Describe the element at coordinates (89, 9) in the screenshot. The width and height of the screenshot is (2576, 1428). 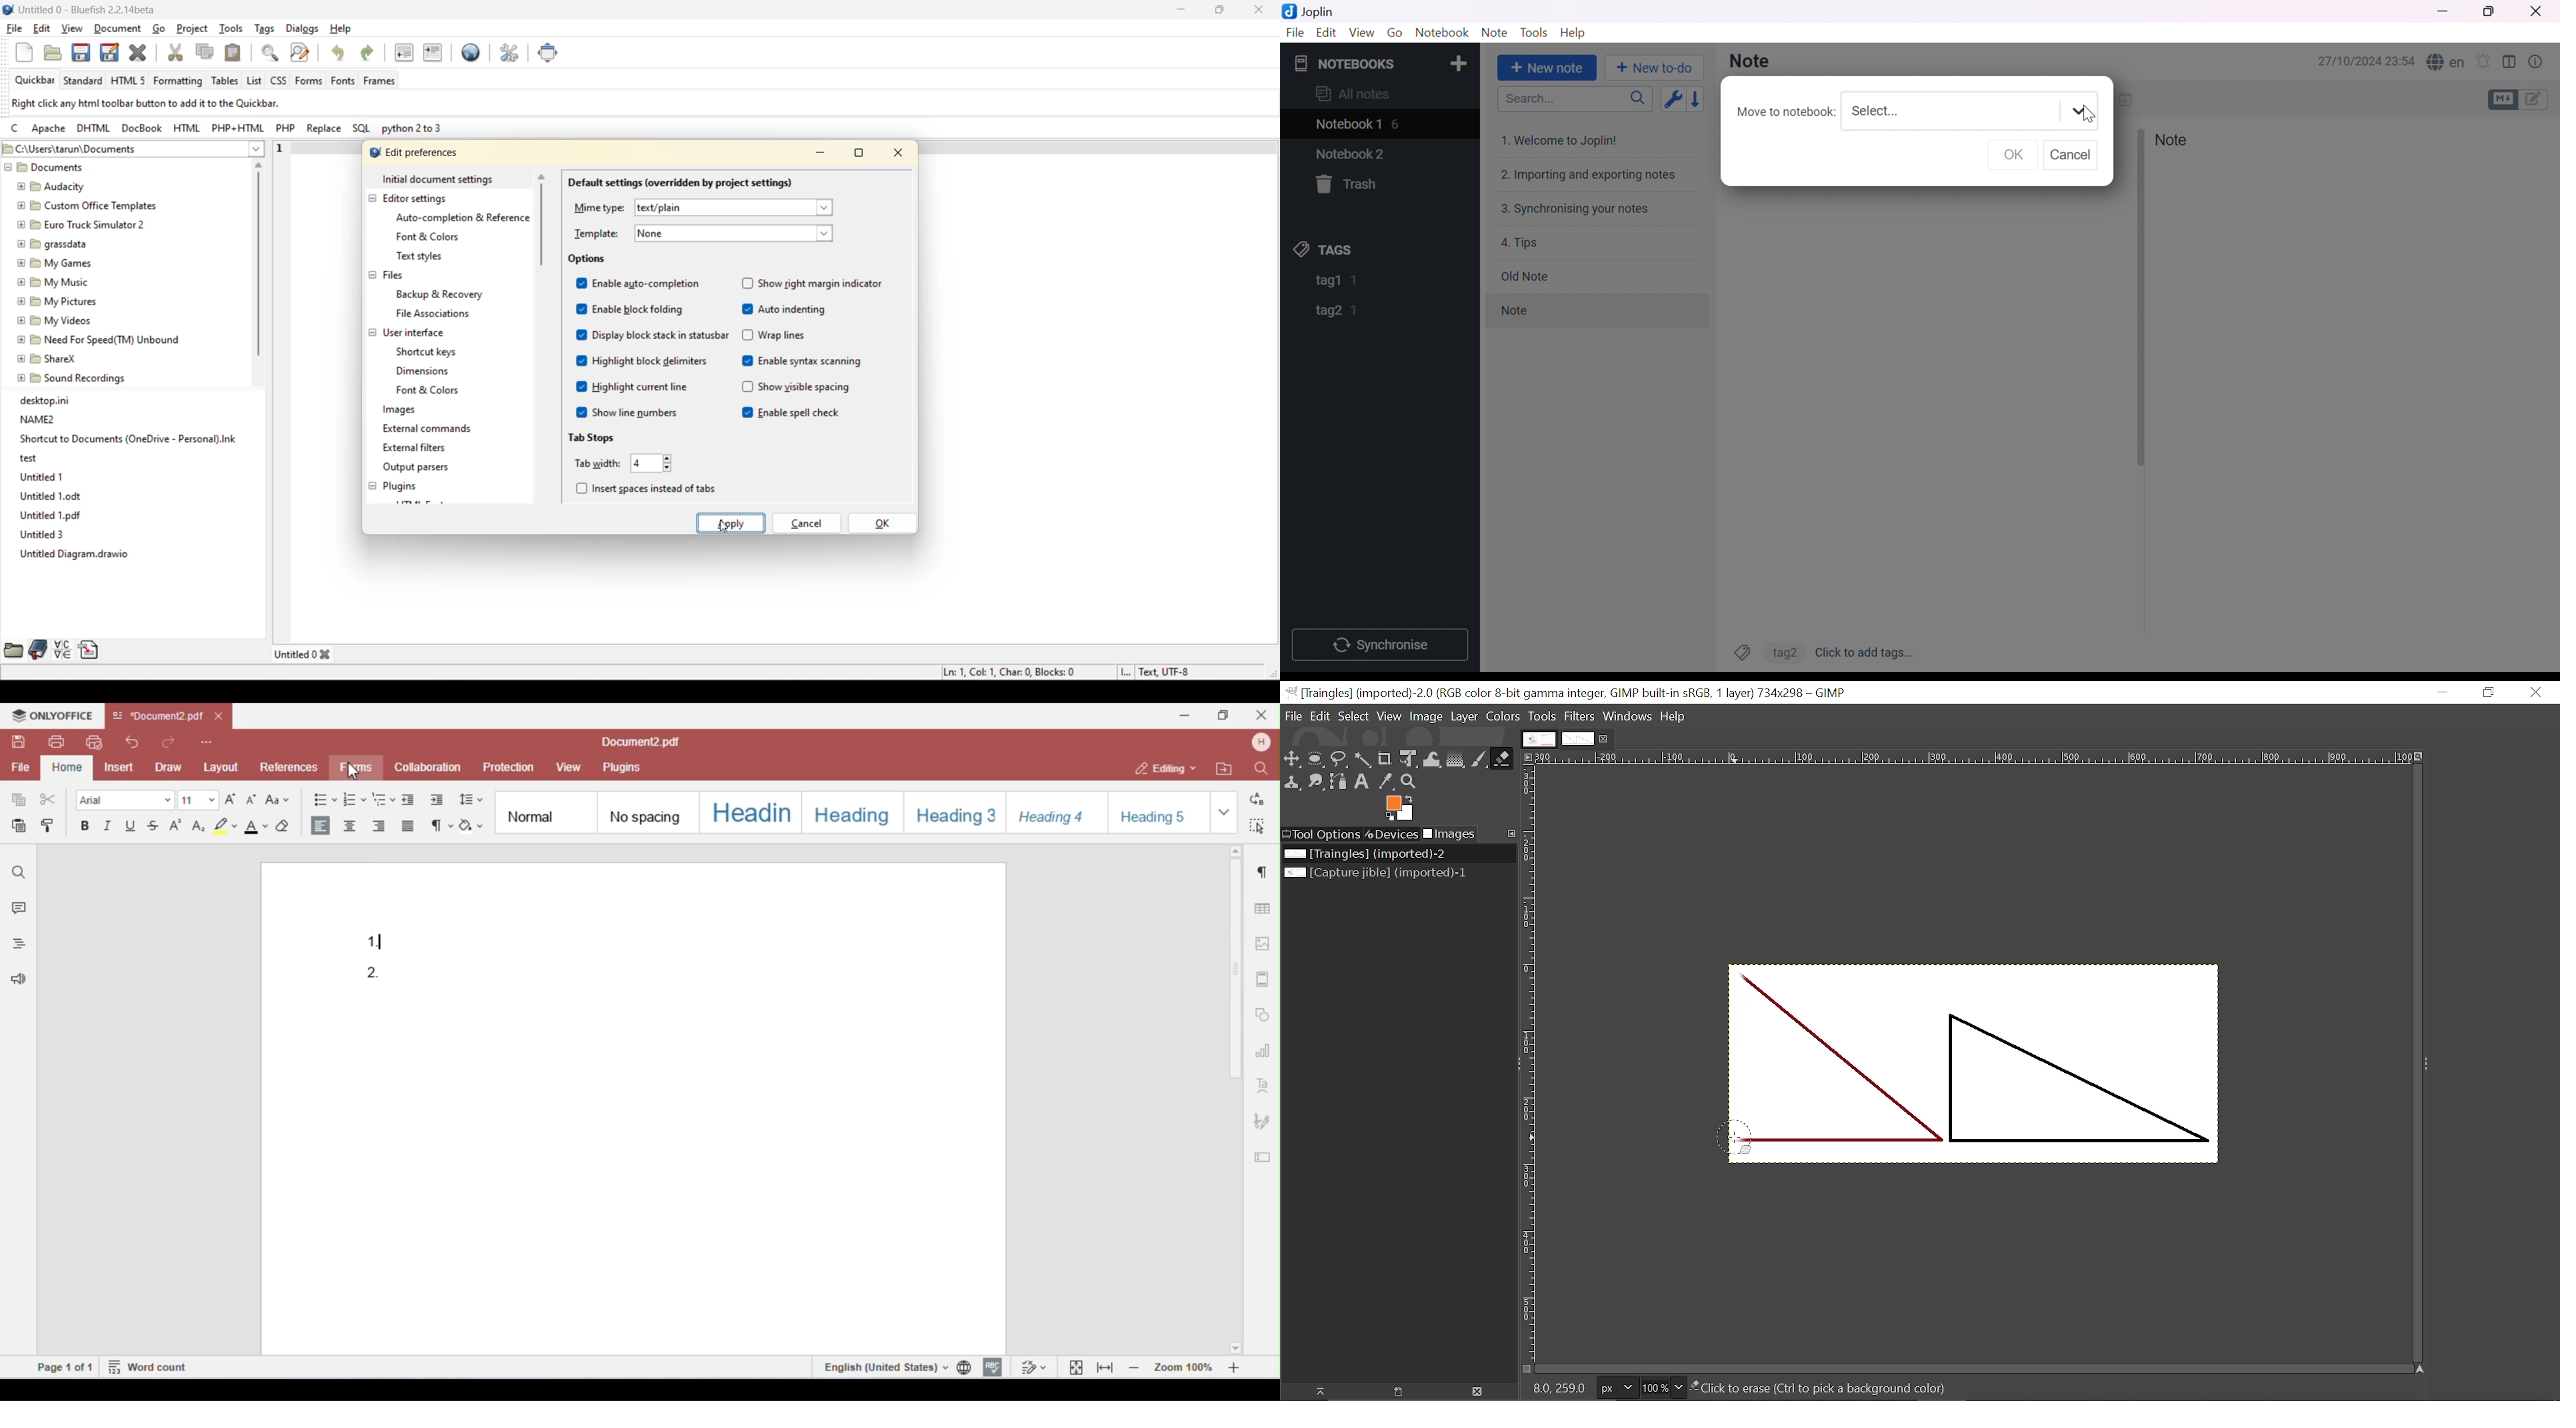
I see `file name and app name` at that location.